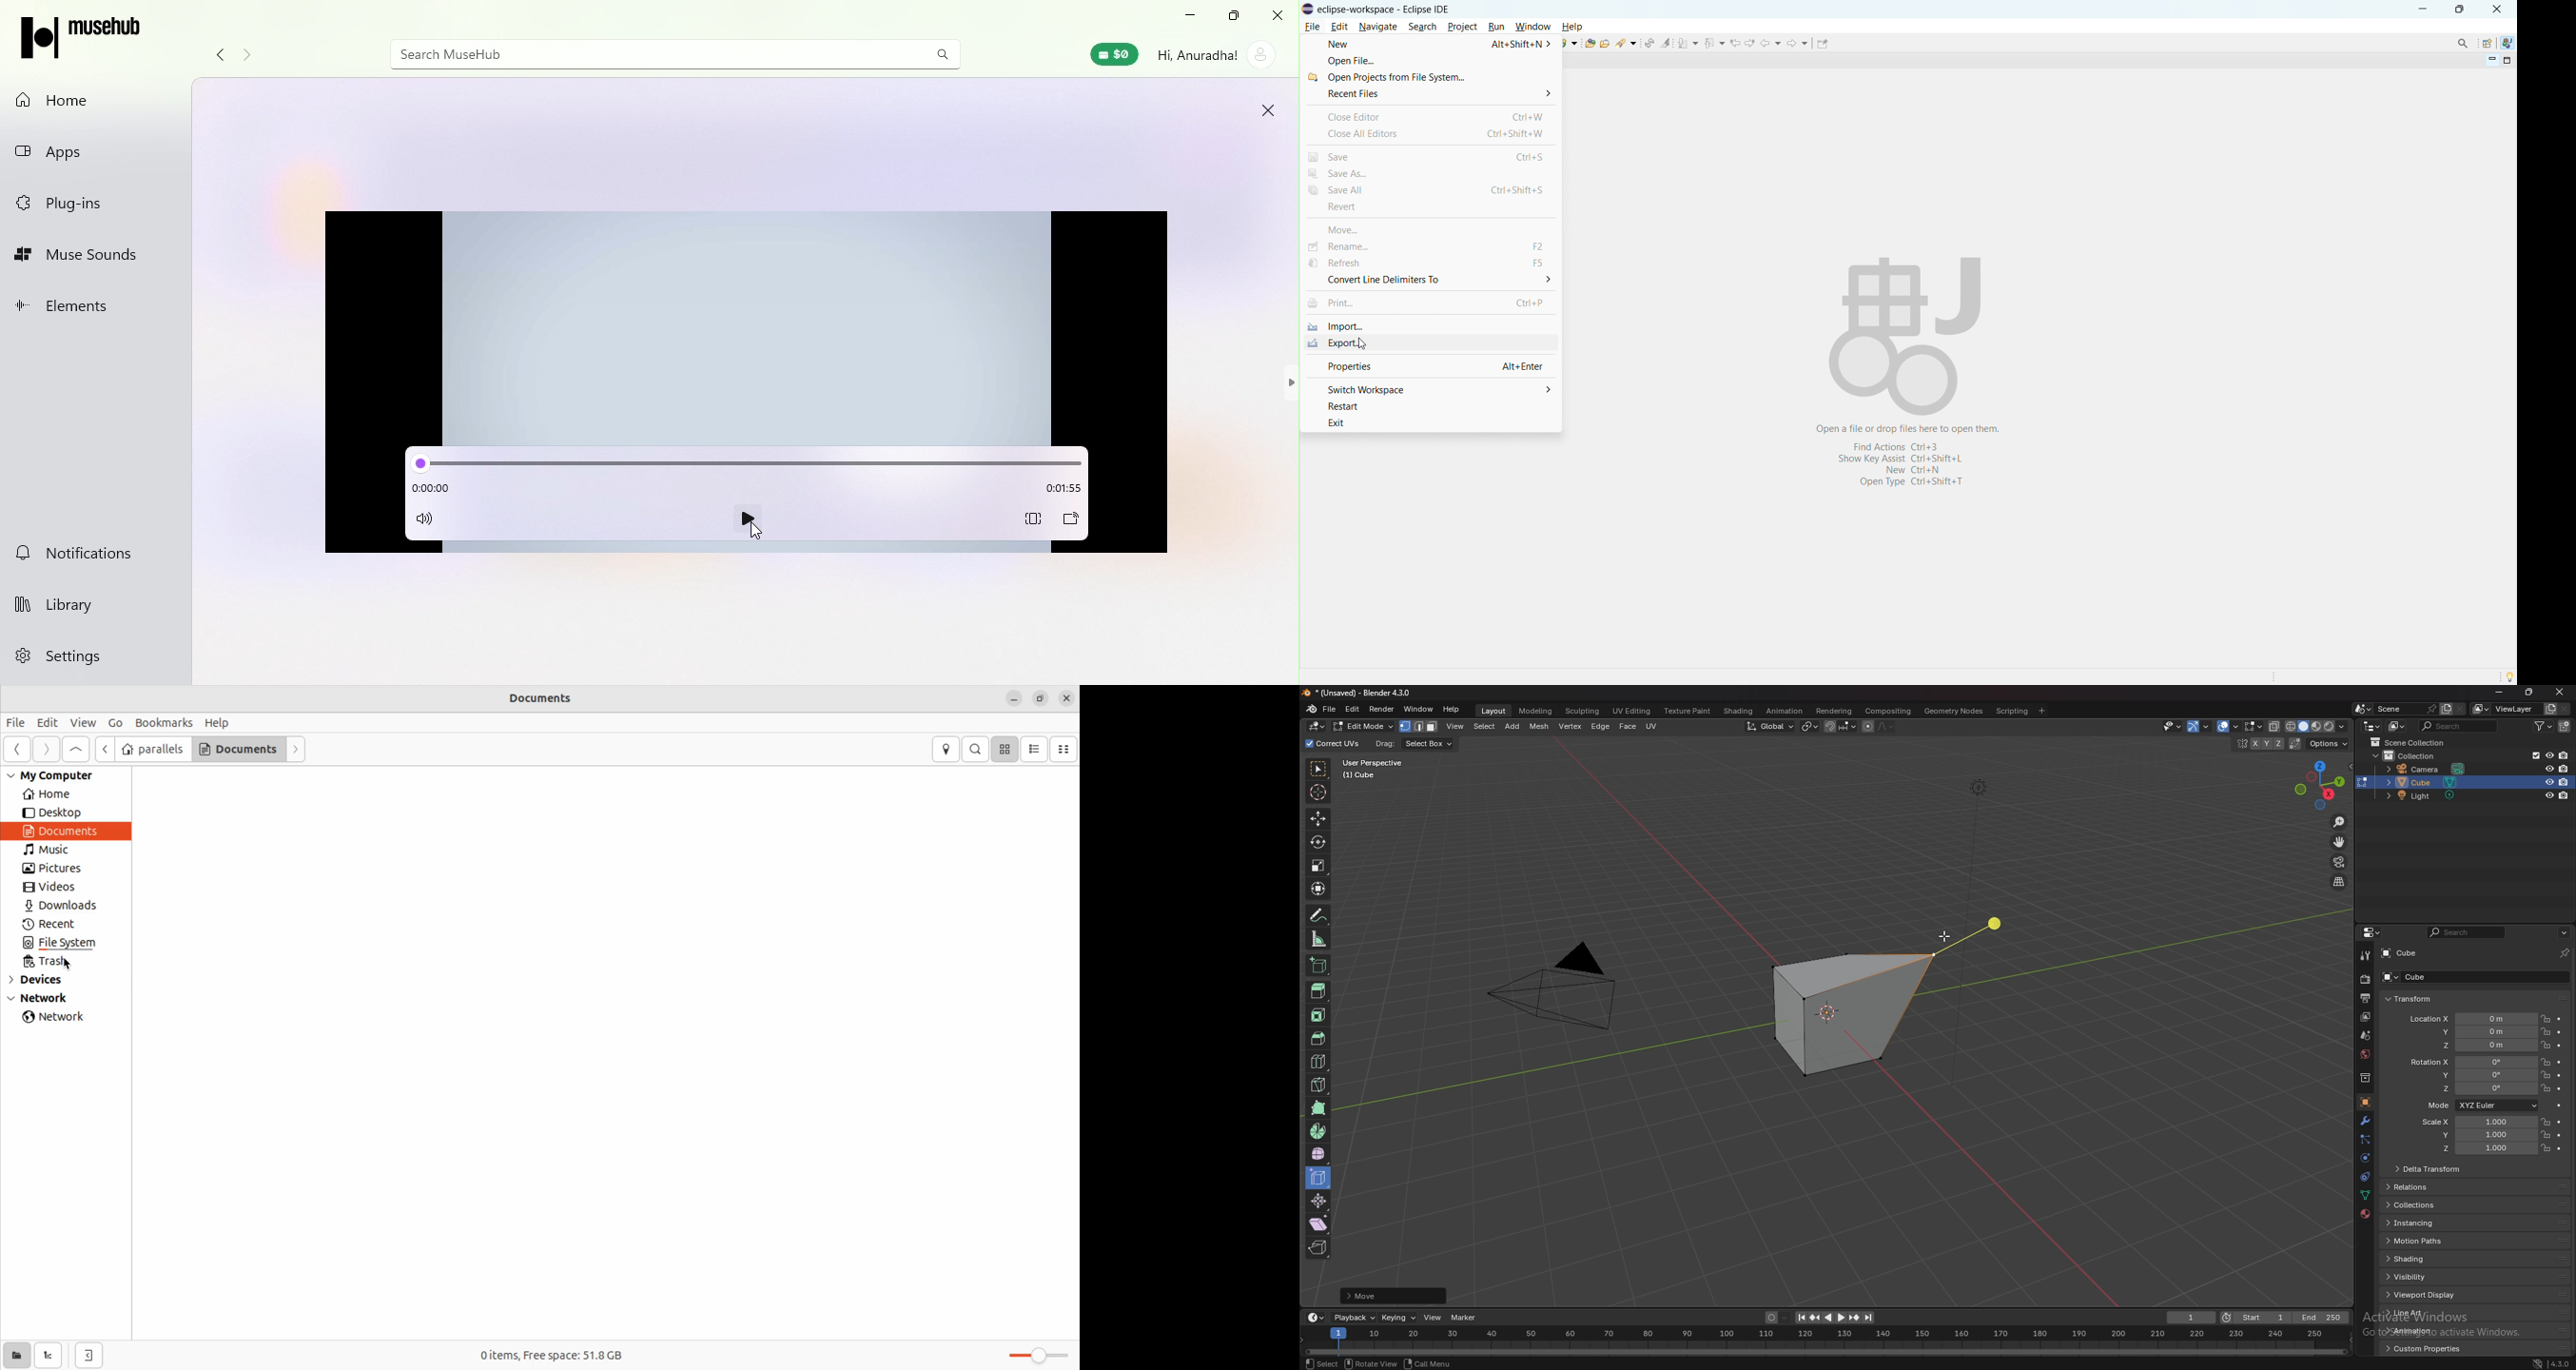 This screenshot has width=2576, height=1372. I want to click on exclude from viewlayer, so click(2532, 755).